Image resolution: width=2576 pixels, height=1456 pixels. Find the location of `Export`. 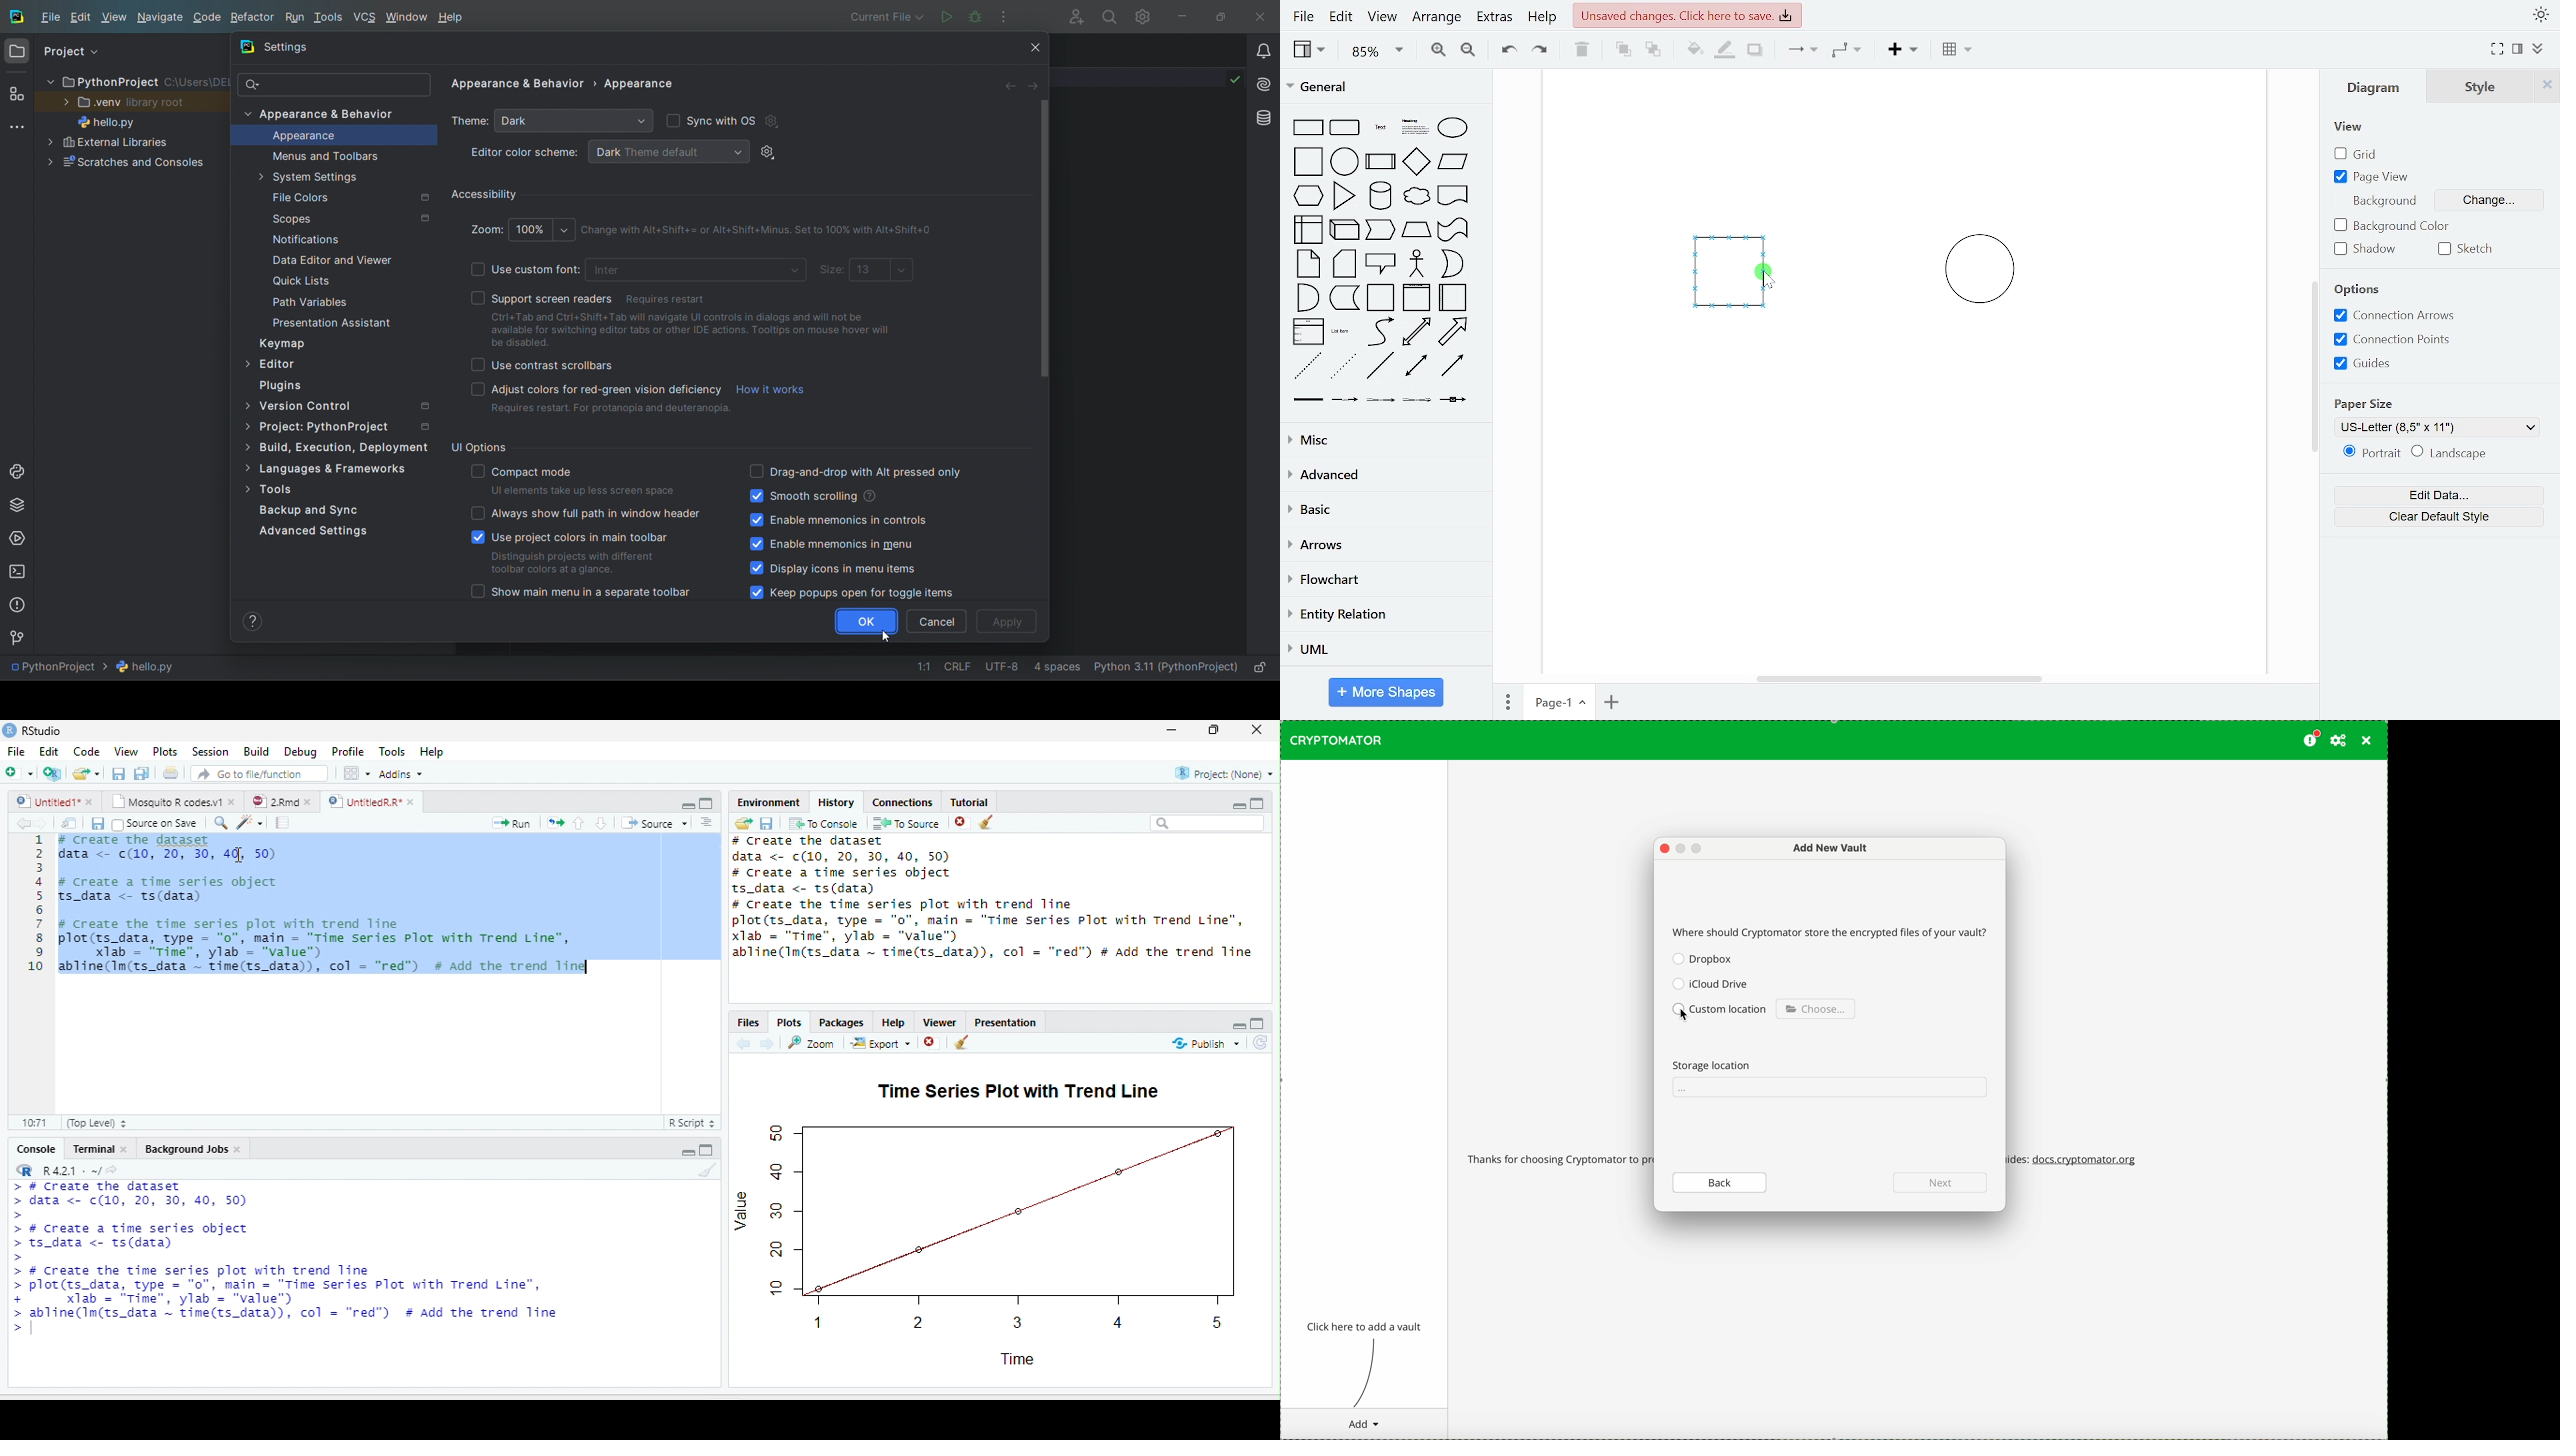

Export is located at coordinates (881, 1043).